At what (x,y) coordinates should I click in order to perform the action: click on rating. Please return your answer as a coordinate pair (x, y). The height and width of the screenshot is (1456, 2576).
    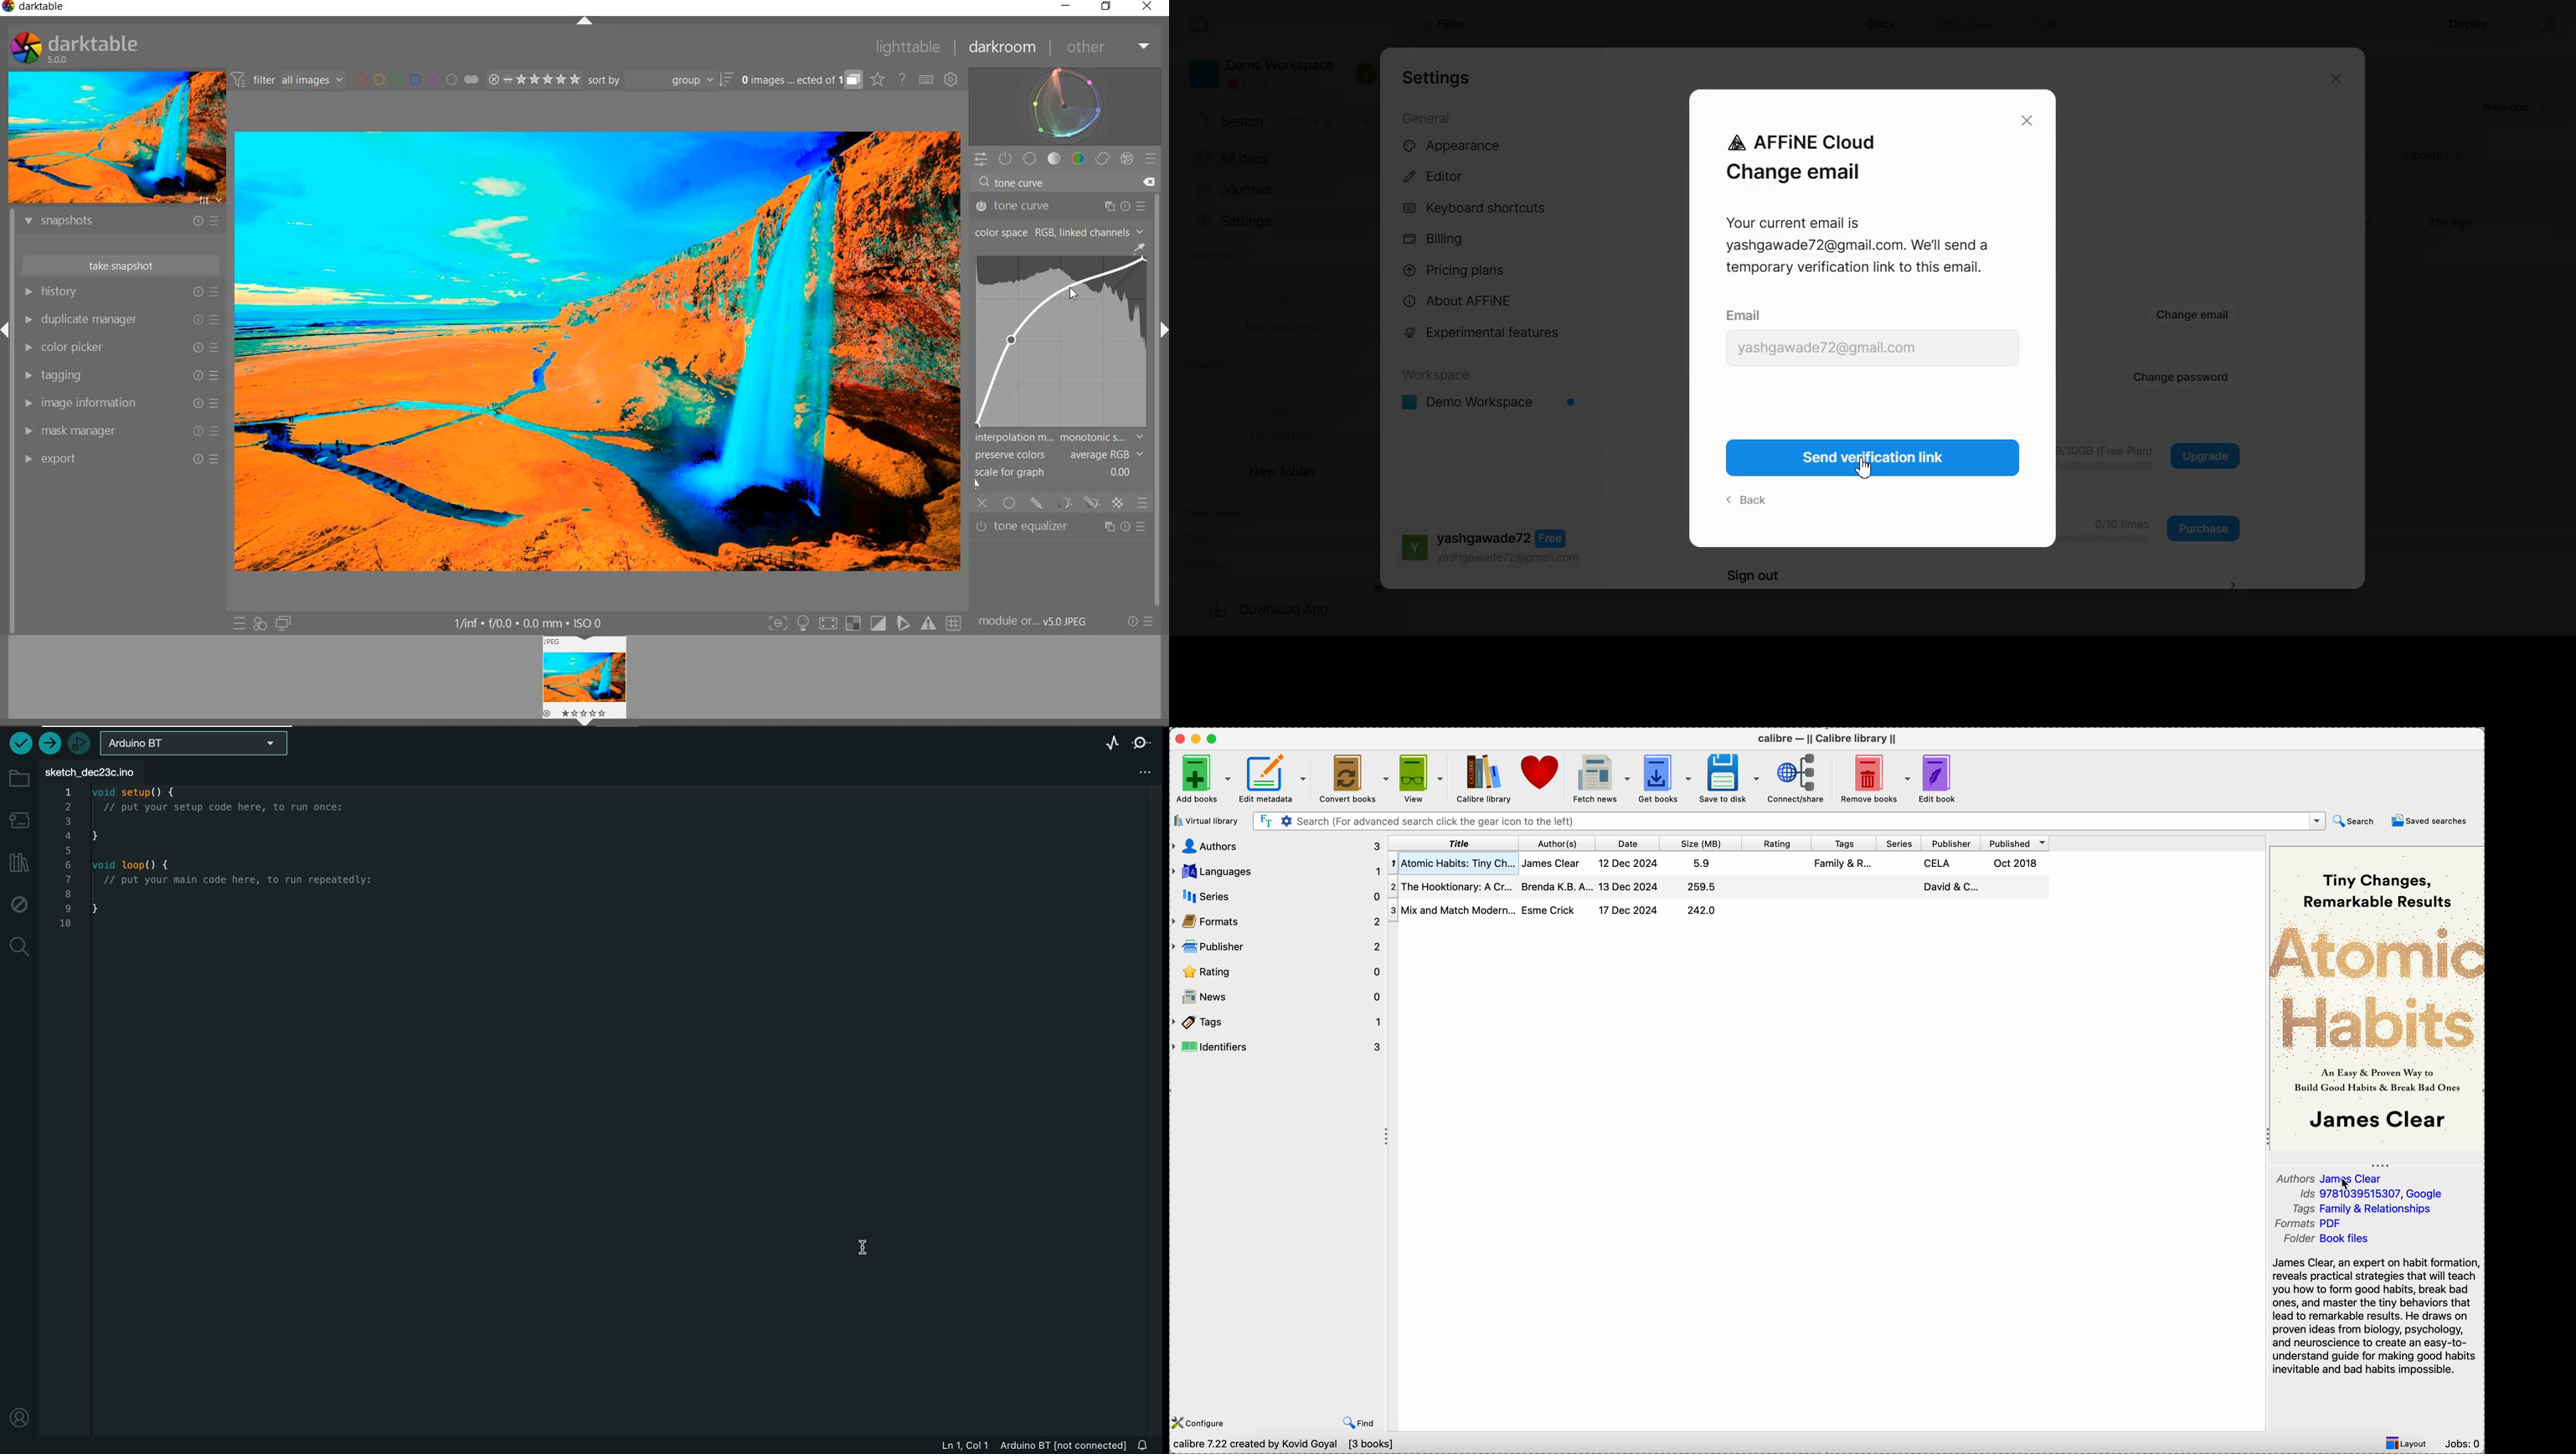
    Looking at the image, I should click on (1277, 973).